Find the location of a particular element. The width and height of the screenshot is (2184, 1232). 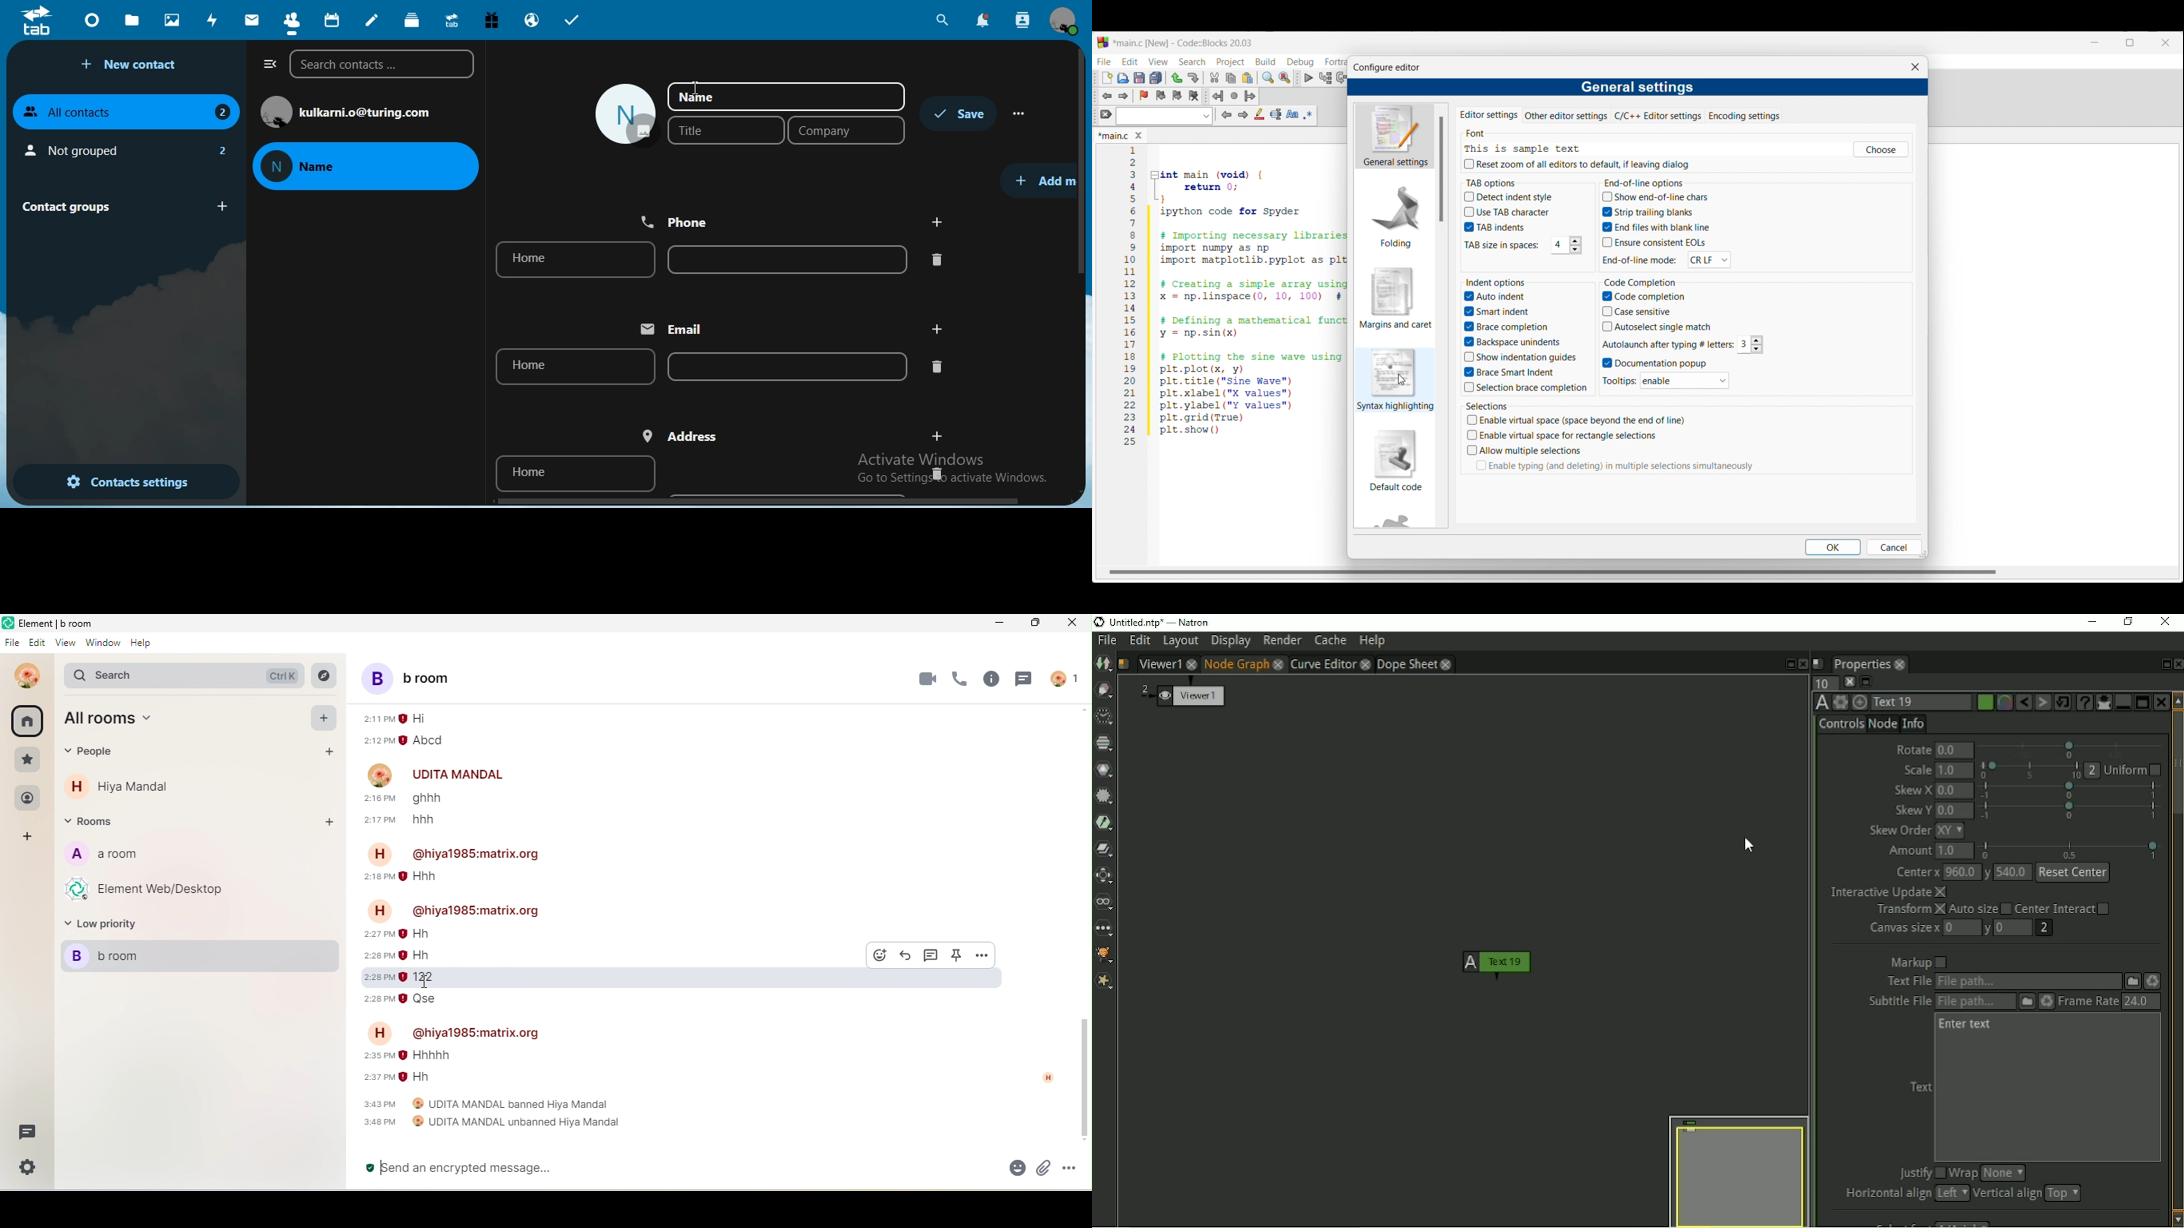

mail is located at coordinates (250, 20).